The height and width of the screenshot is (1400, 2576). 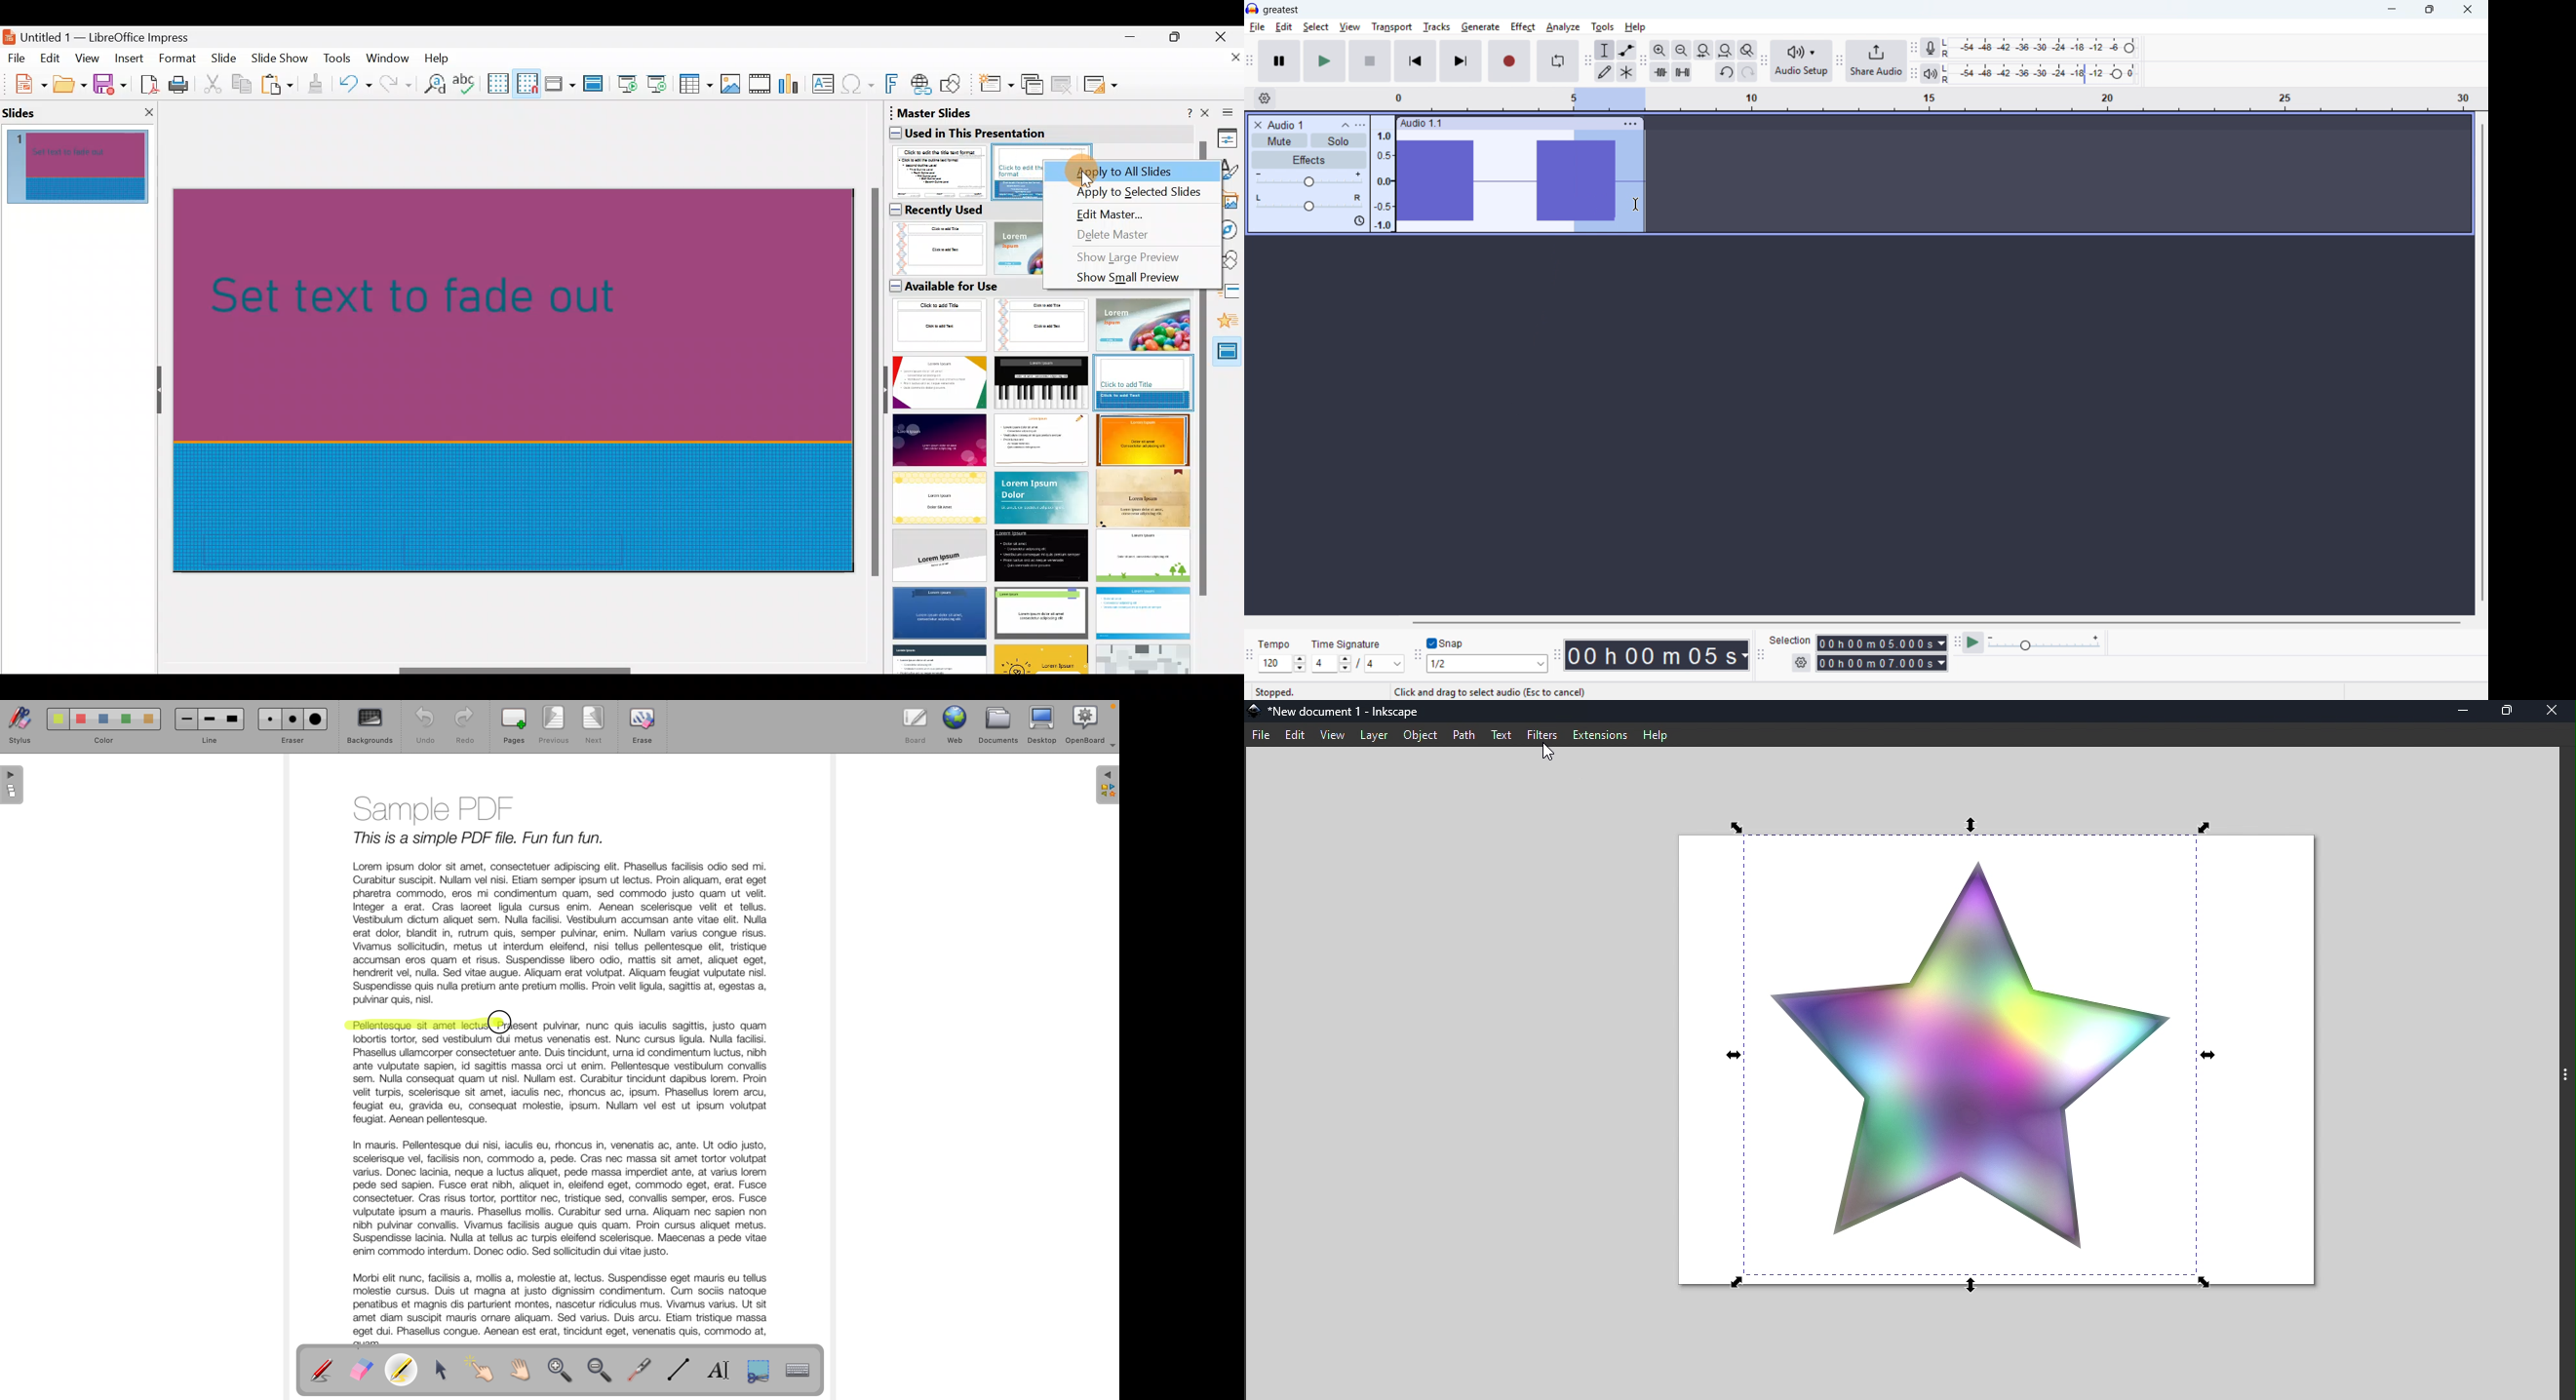 I want to click on Play back speed , so click(x=2047, y=643).